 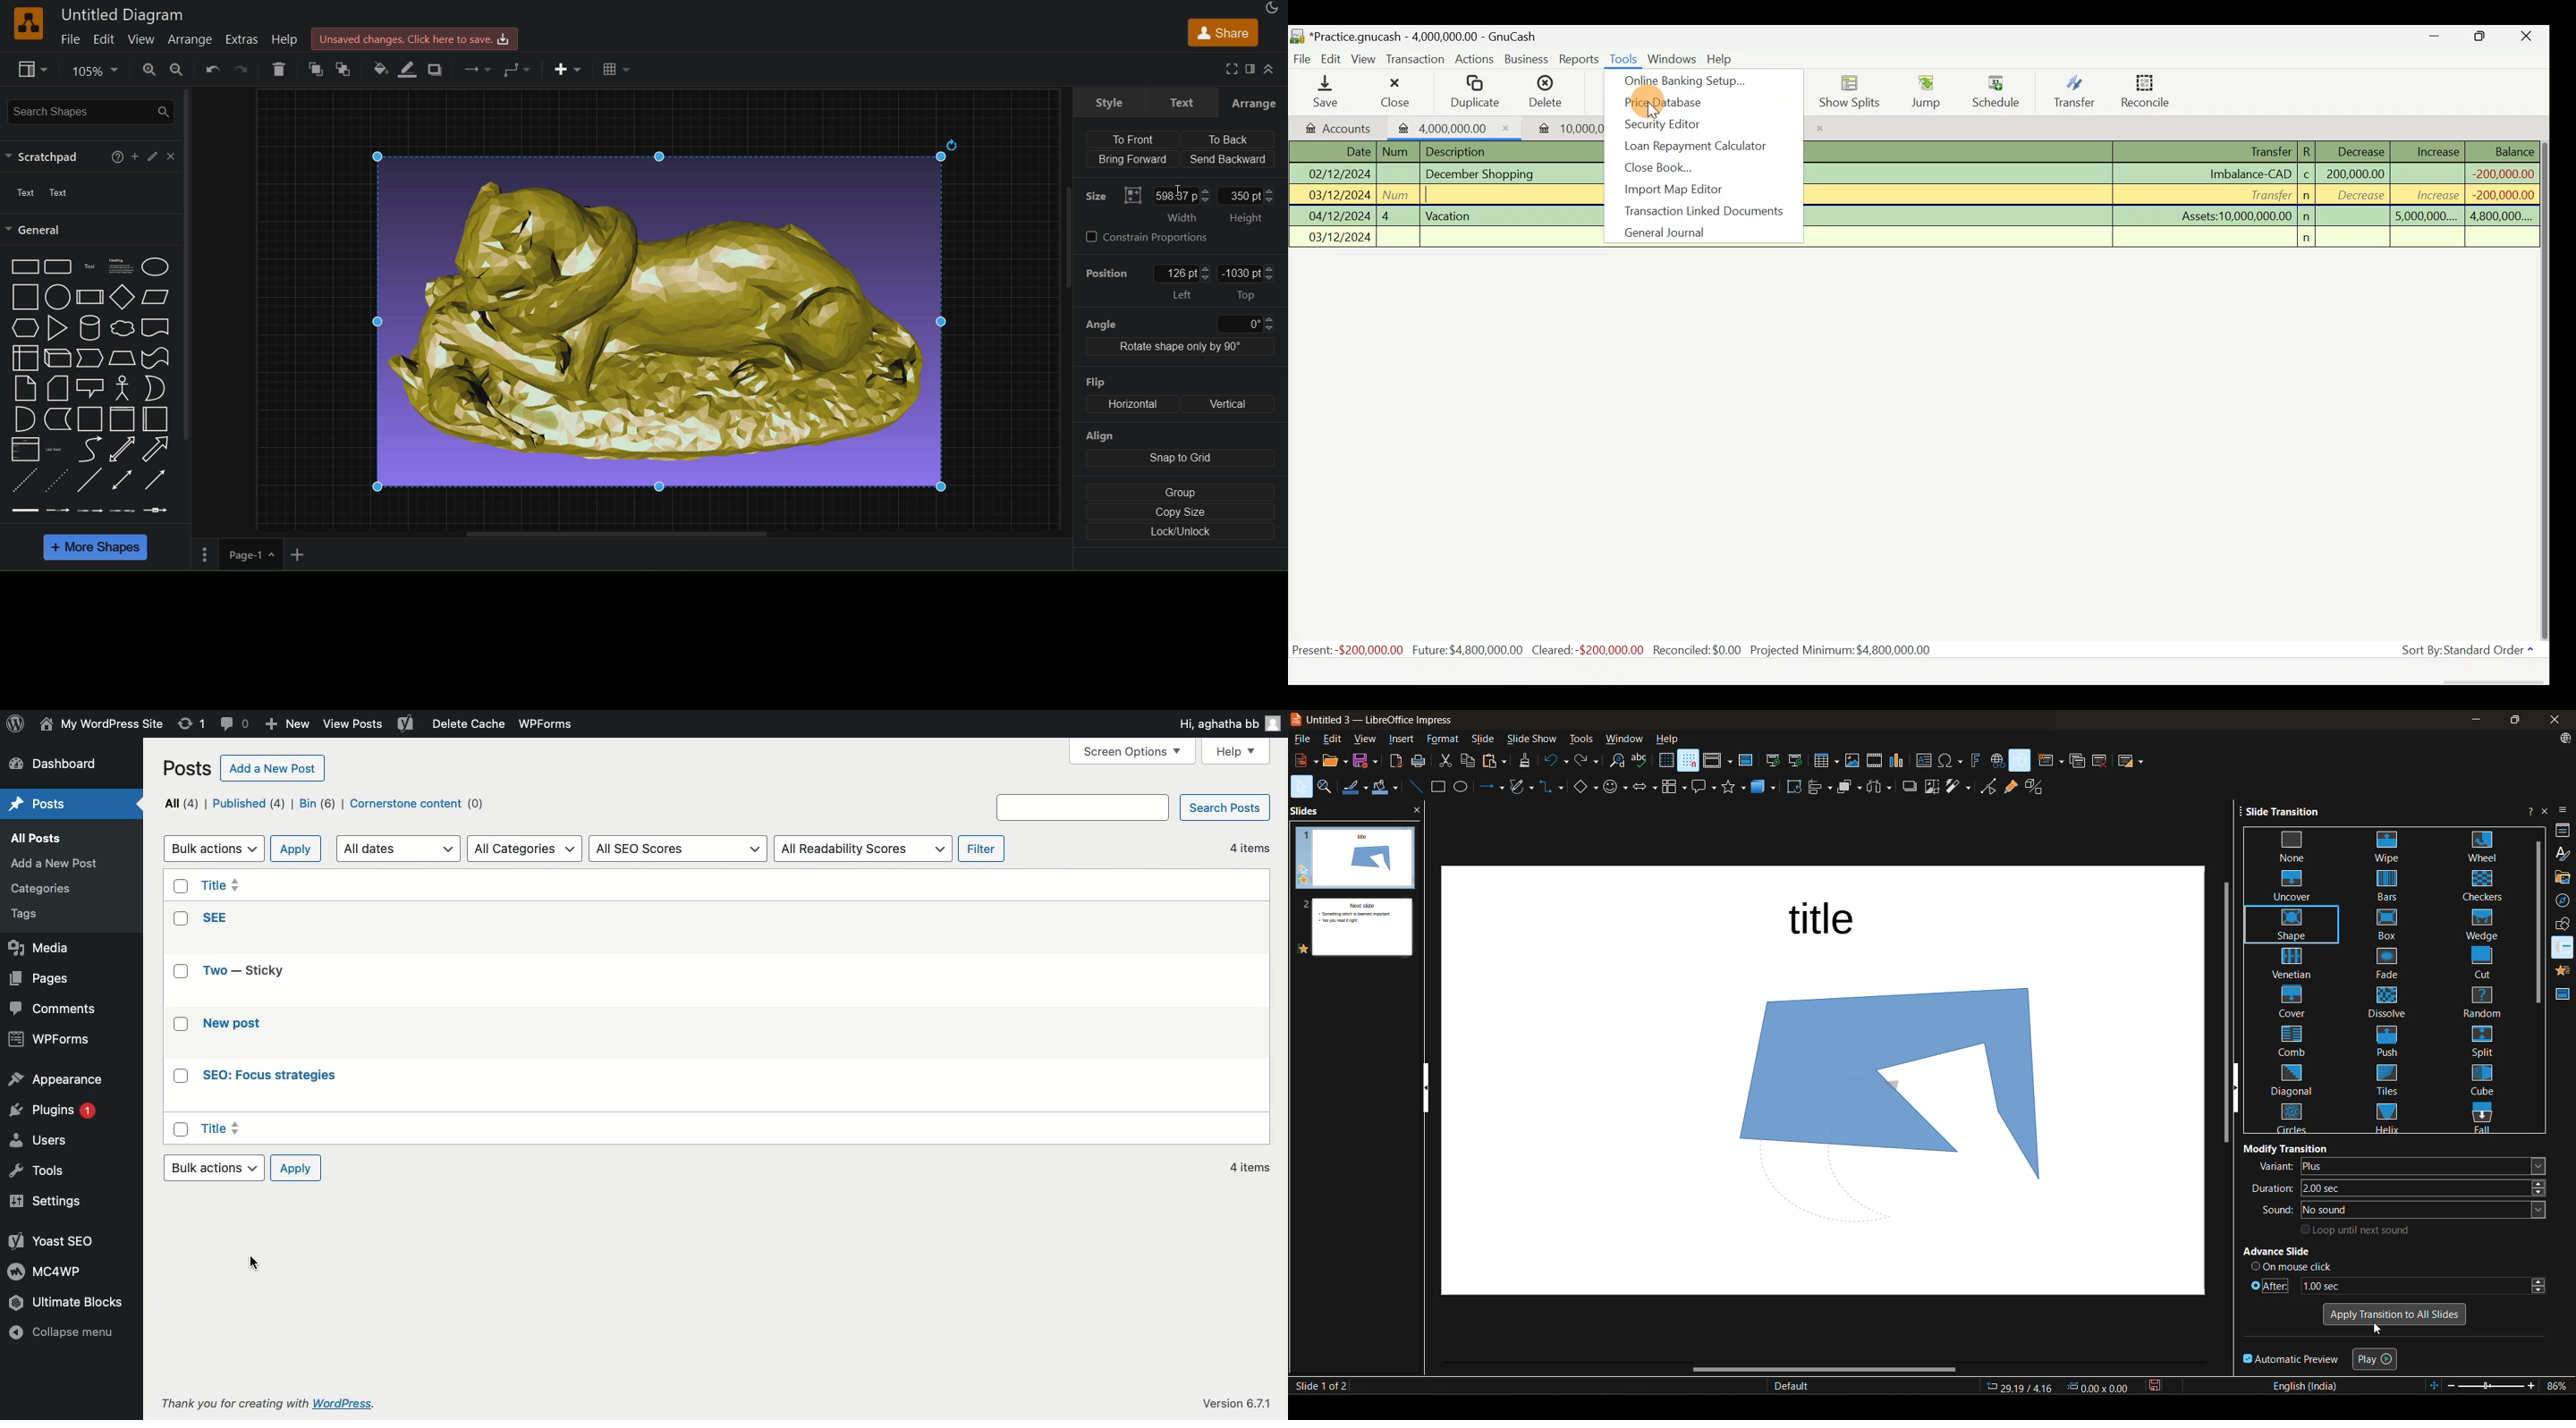 I want to click on Tools, so click(x=37, y=1174).